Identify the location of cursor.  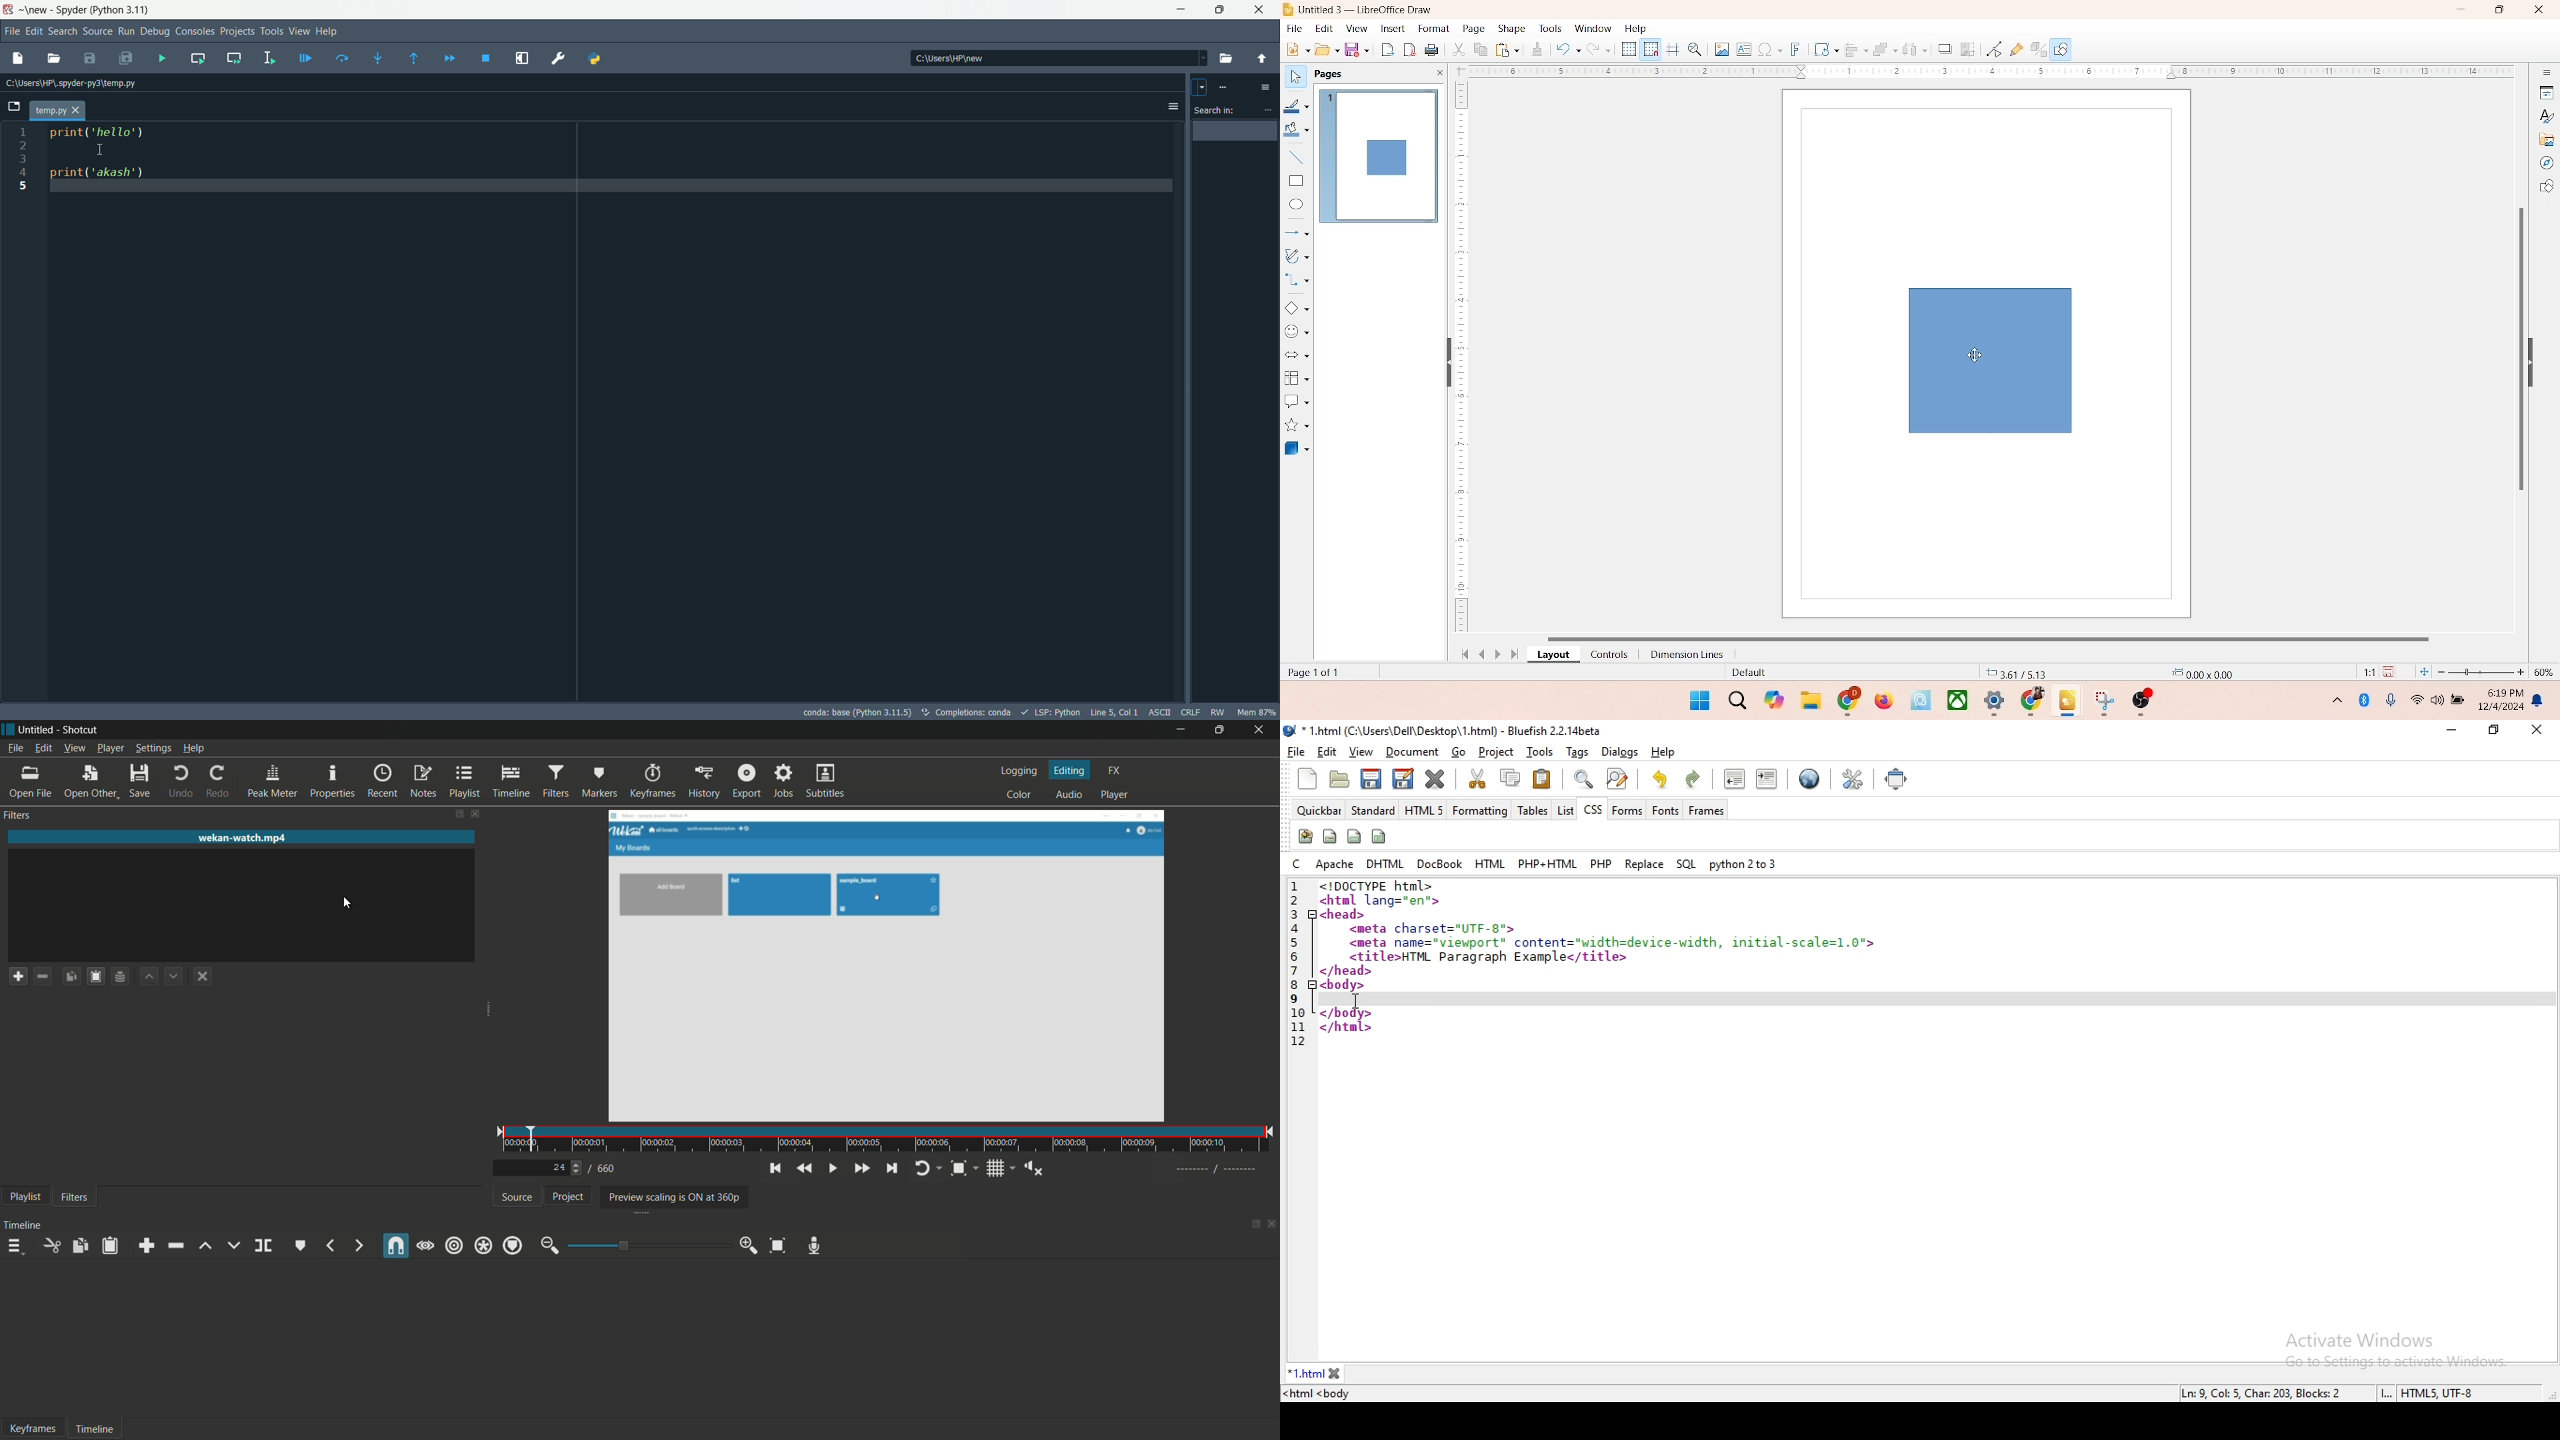
(99, 149).